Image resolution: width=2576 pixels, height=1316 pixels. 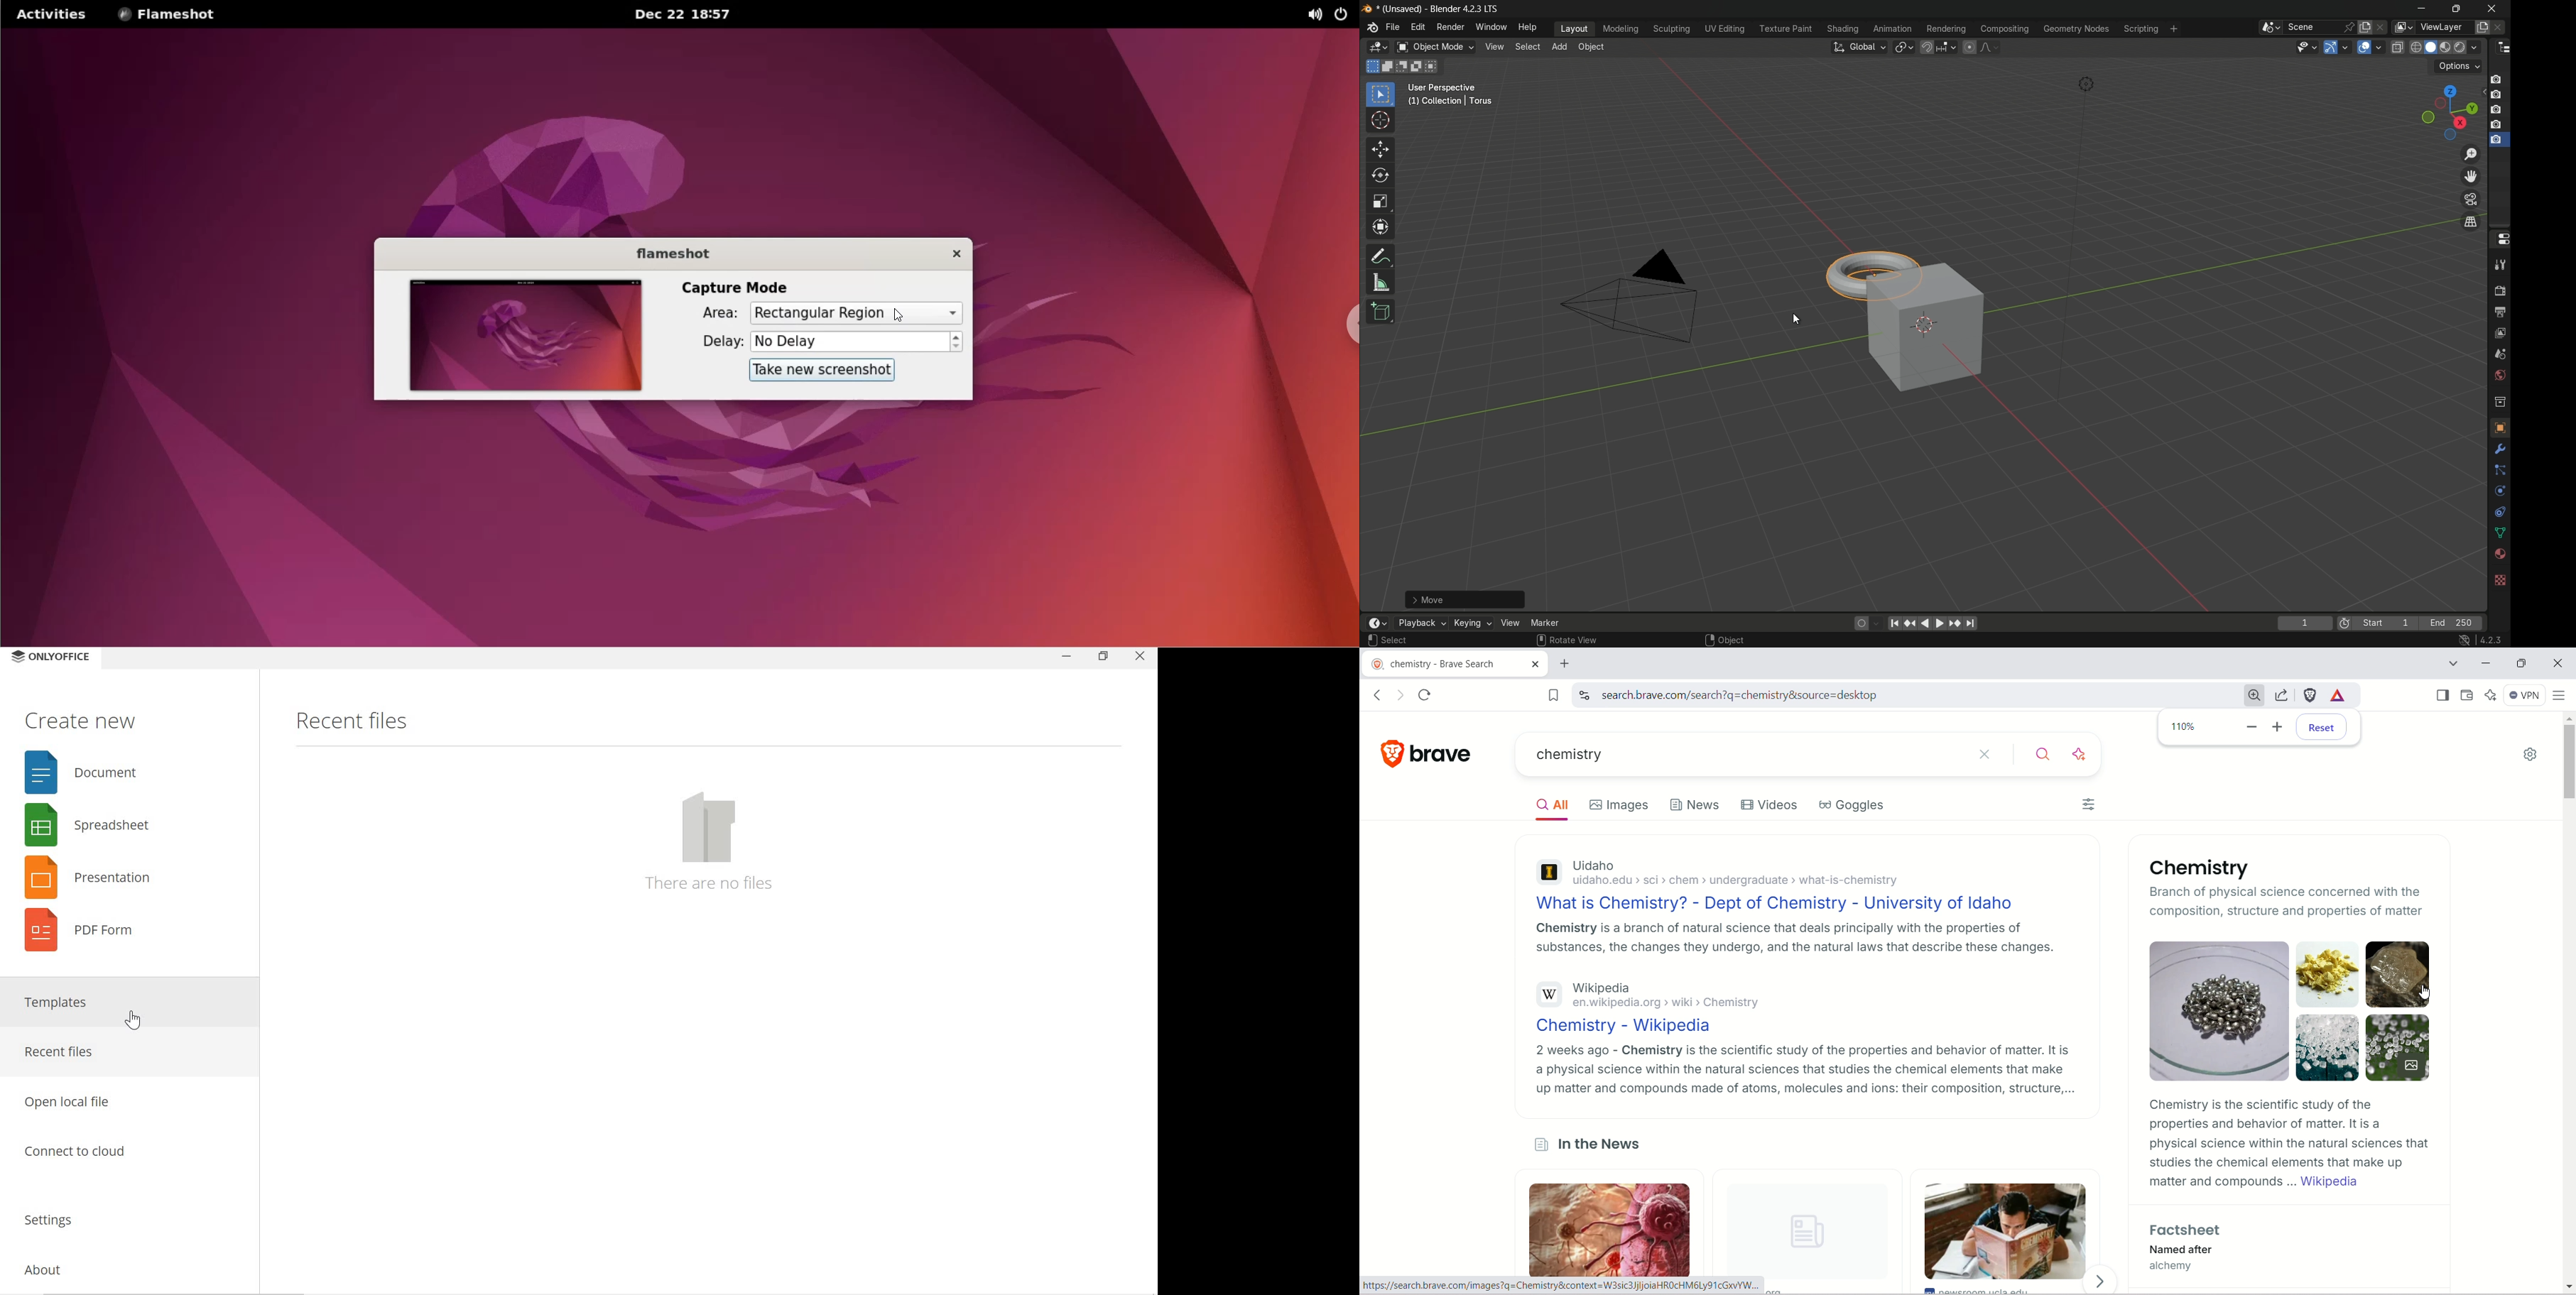 I want to click on layer 1, so click(x=2496, y=80).